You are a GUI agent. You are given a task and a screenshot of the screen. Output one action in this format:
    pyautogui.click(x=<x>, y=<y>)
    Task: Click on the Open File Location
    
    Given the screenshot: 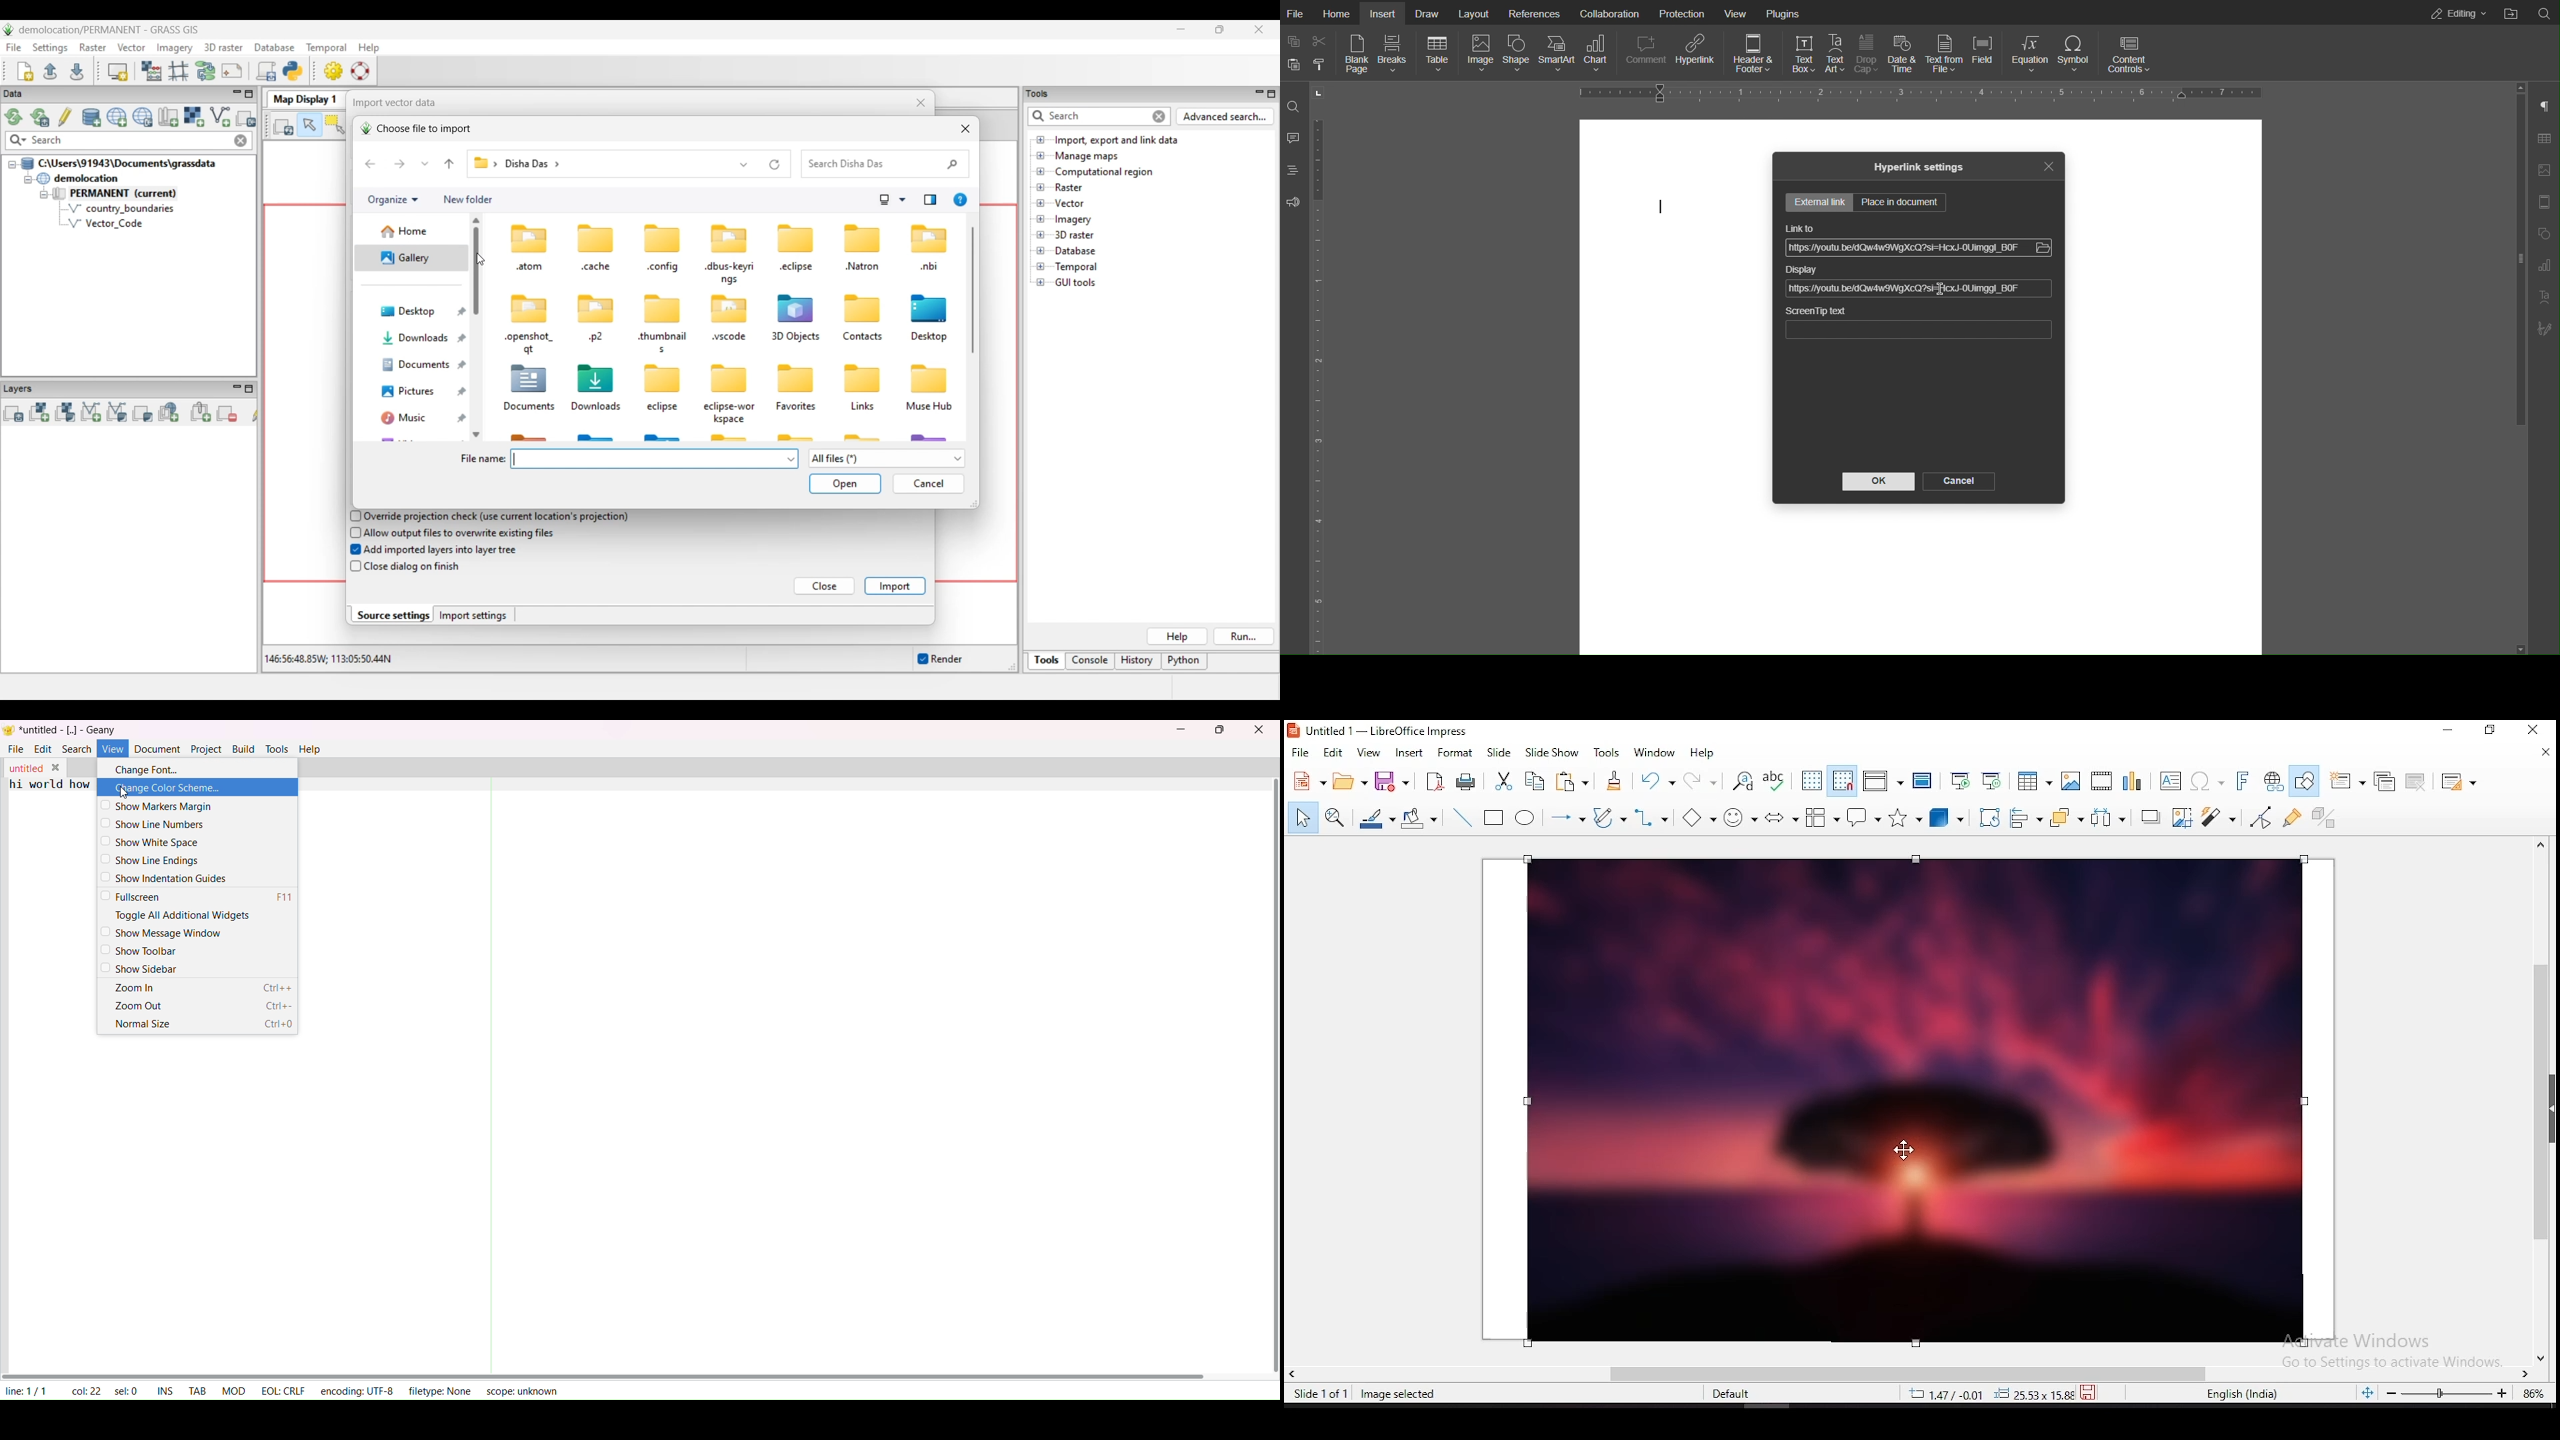 What is the action you would take?
    pyautogui.click(x=2511, y=13)
    